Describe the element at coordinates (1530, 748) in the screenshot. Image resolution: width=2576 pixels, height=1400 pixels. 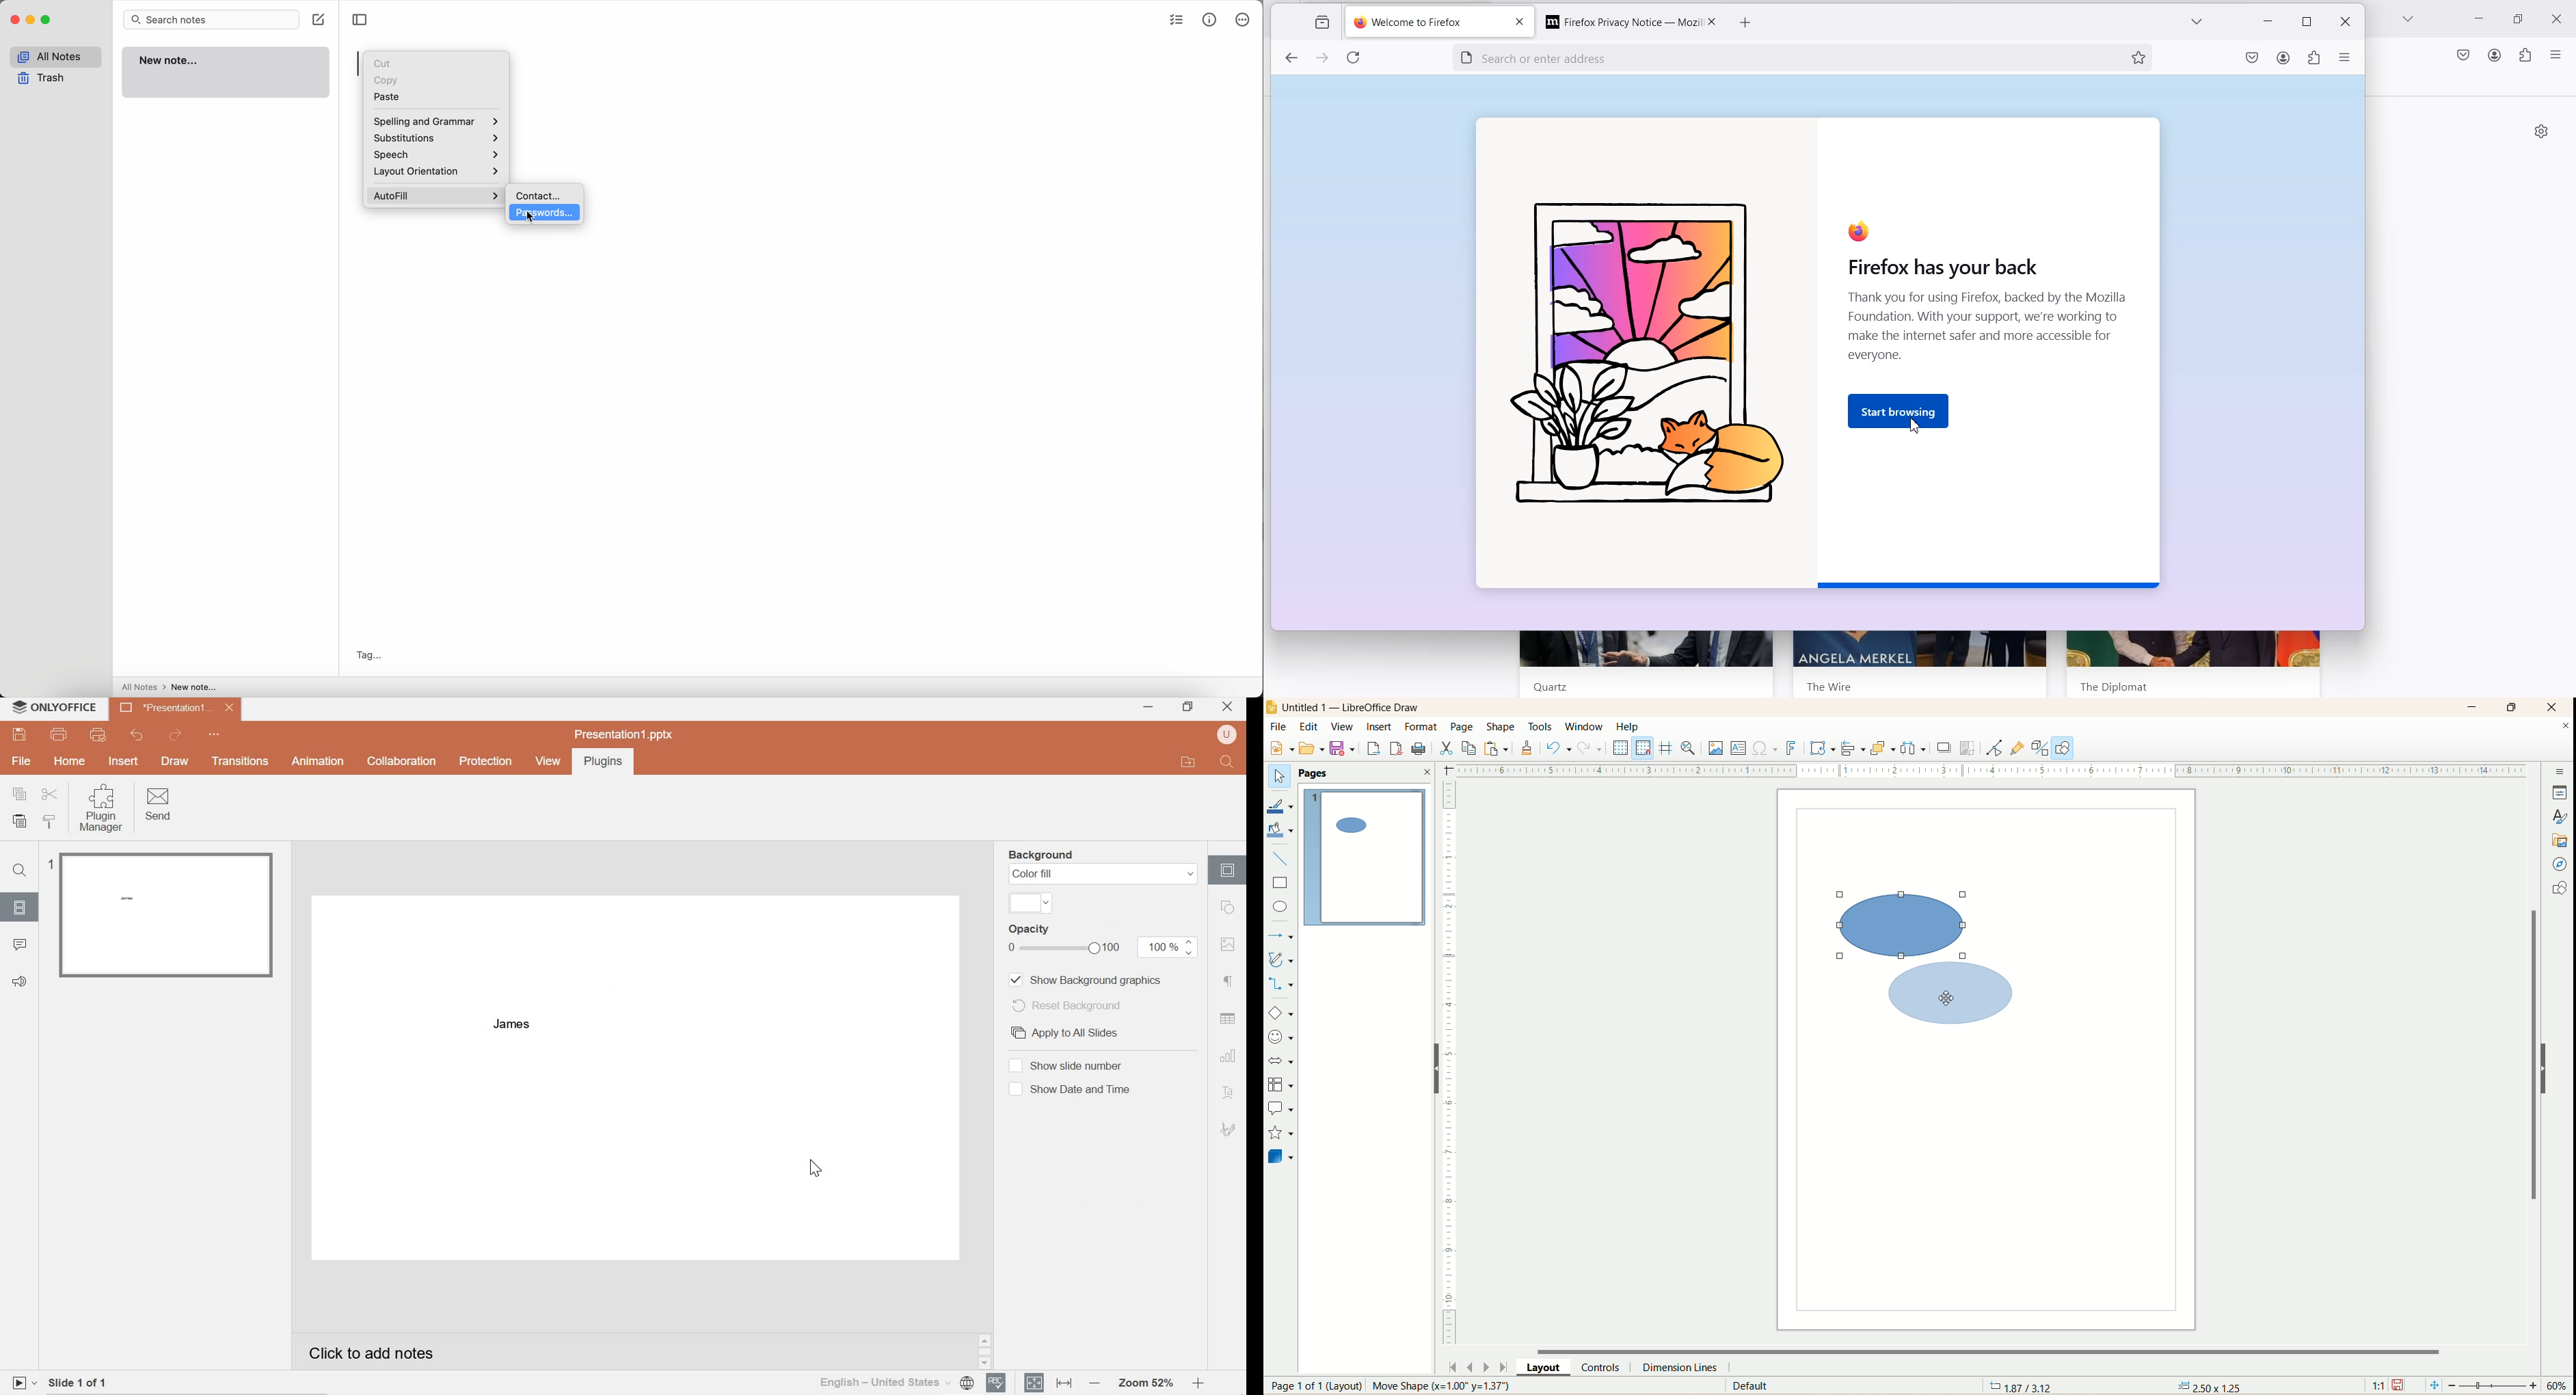
I see `clone formatting` at that location.